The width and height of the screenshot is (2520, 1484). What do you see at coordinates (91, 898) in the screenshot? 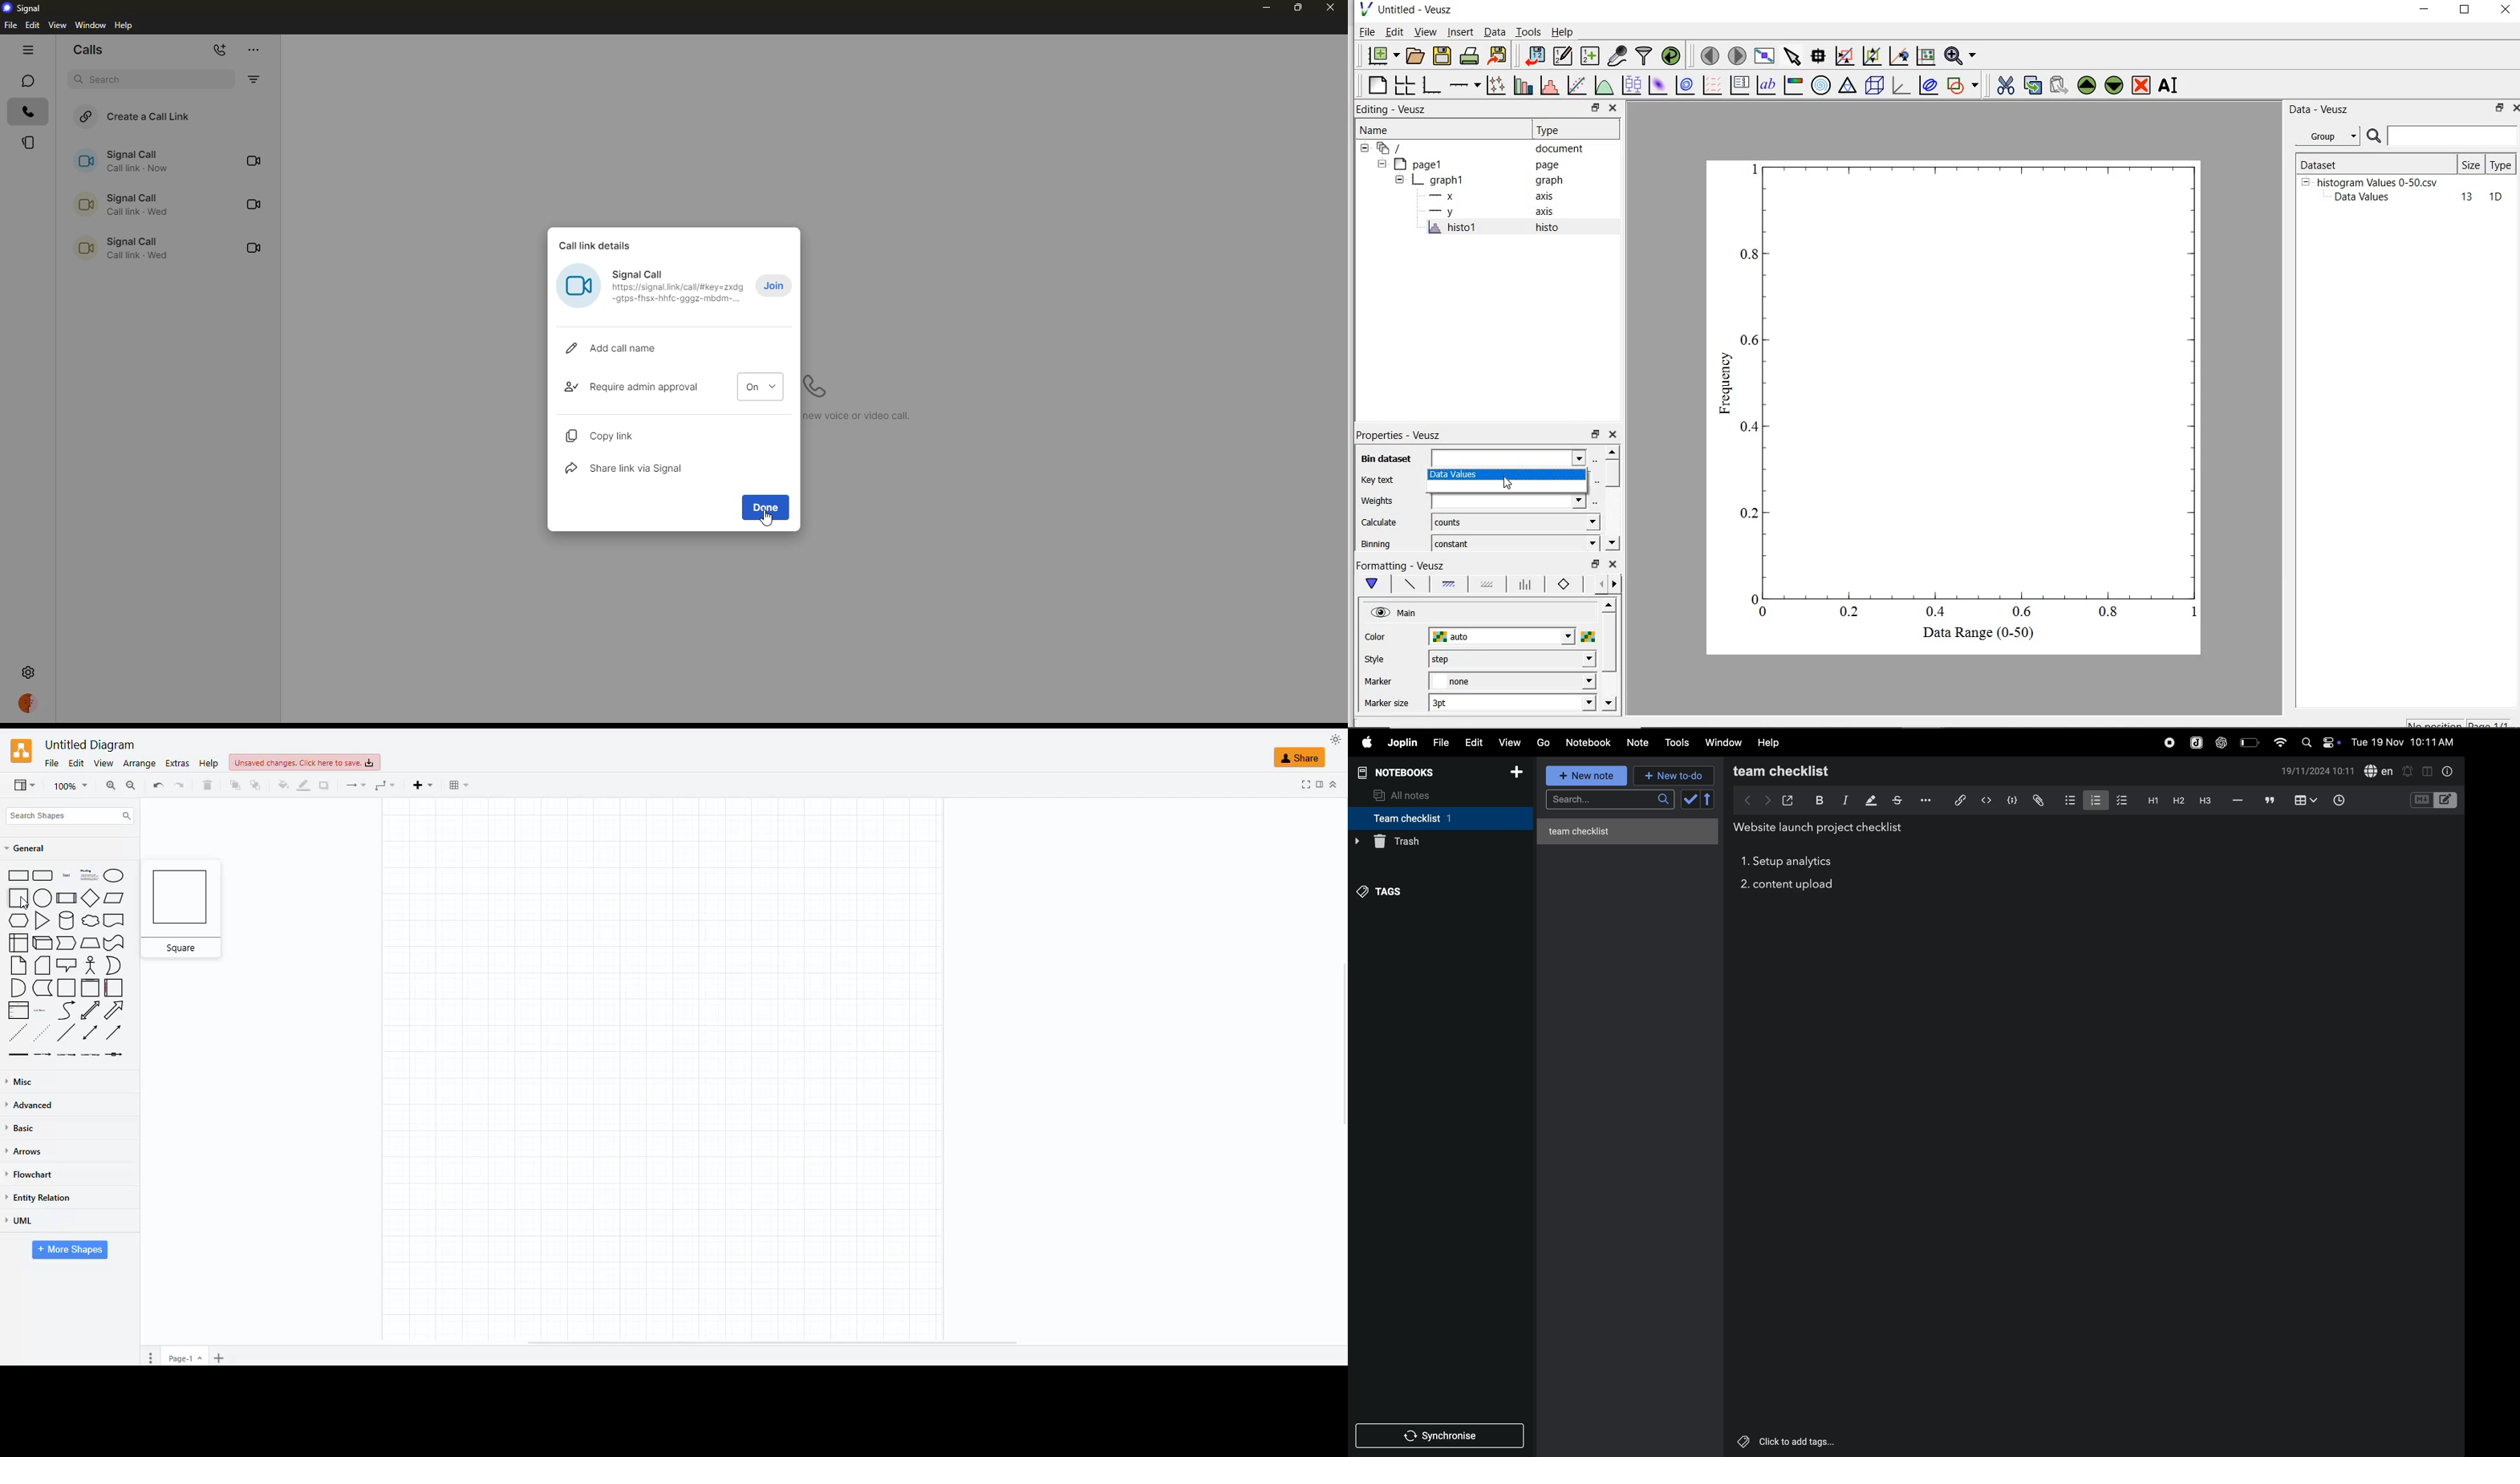
I see `diamond` at bounding box center [91, 898].